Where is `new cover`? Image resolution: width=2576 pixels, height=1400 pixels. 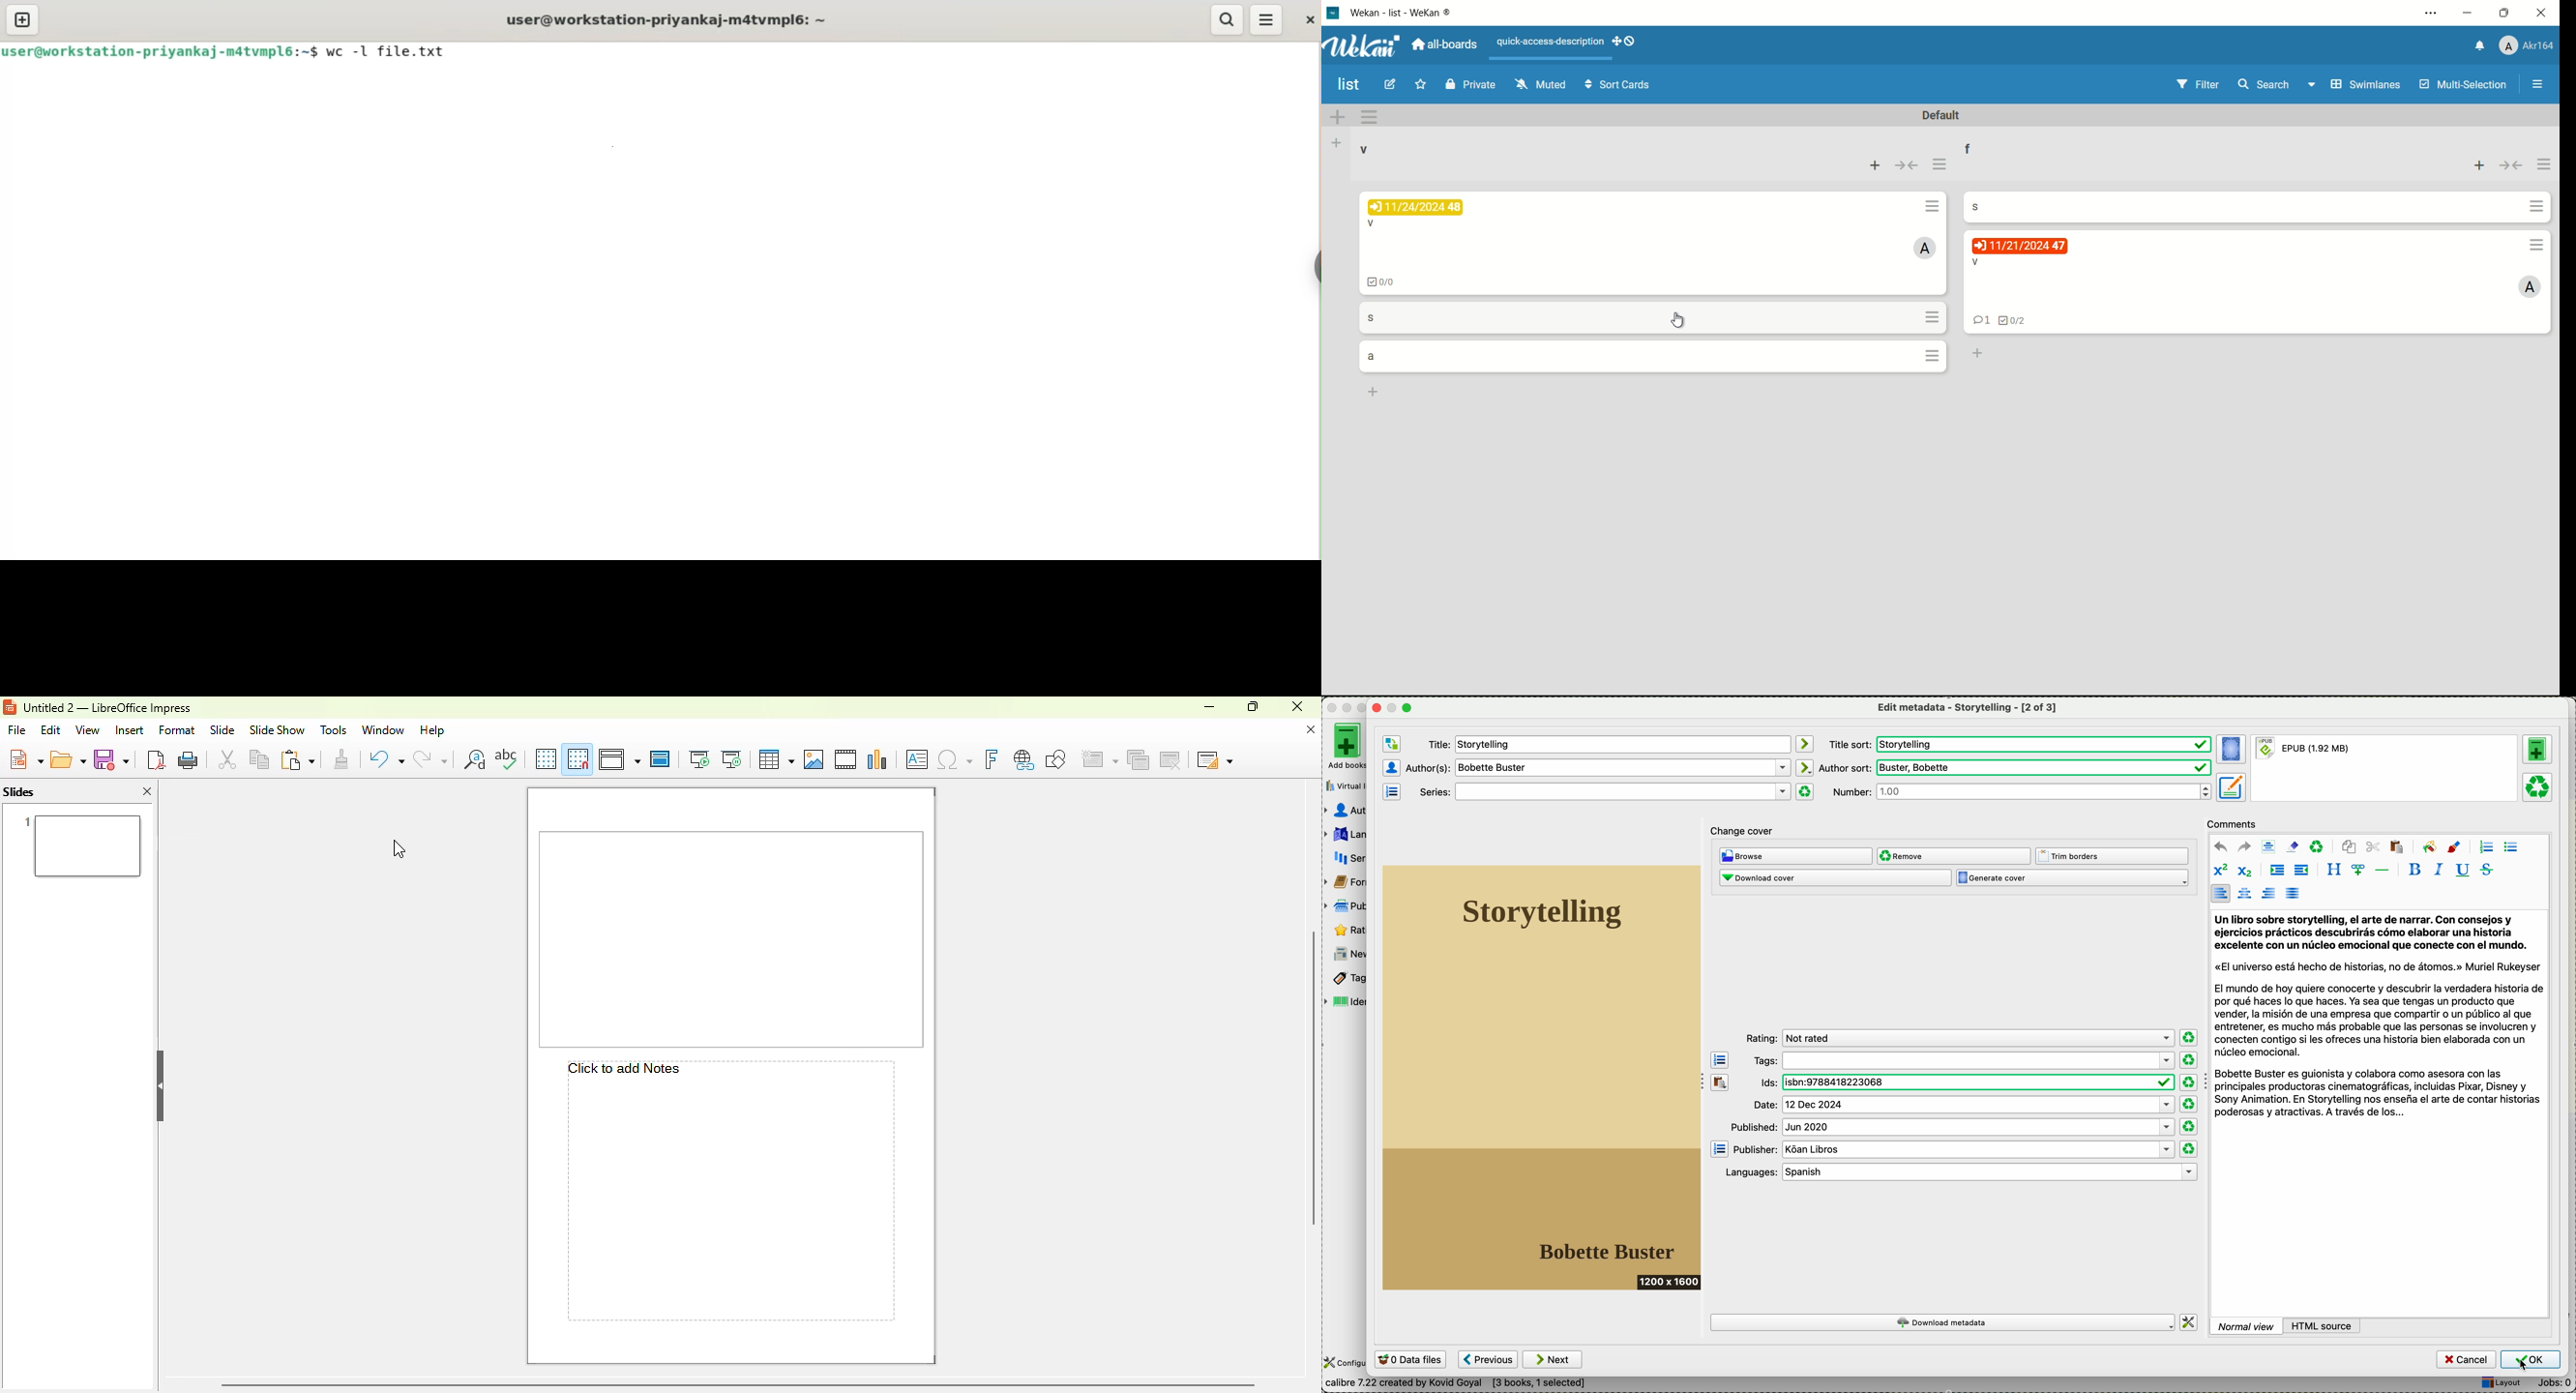 new cover is located at coordinates (1543, 1079).